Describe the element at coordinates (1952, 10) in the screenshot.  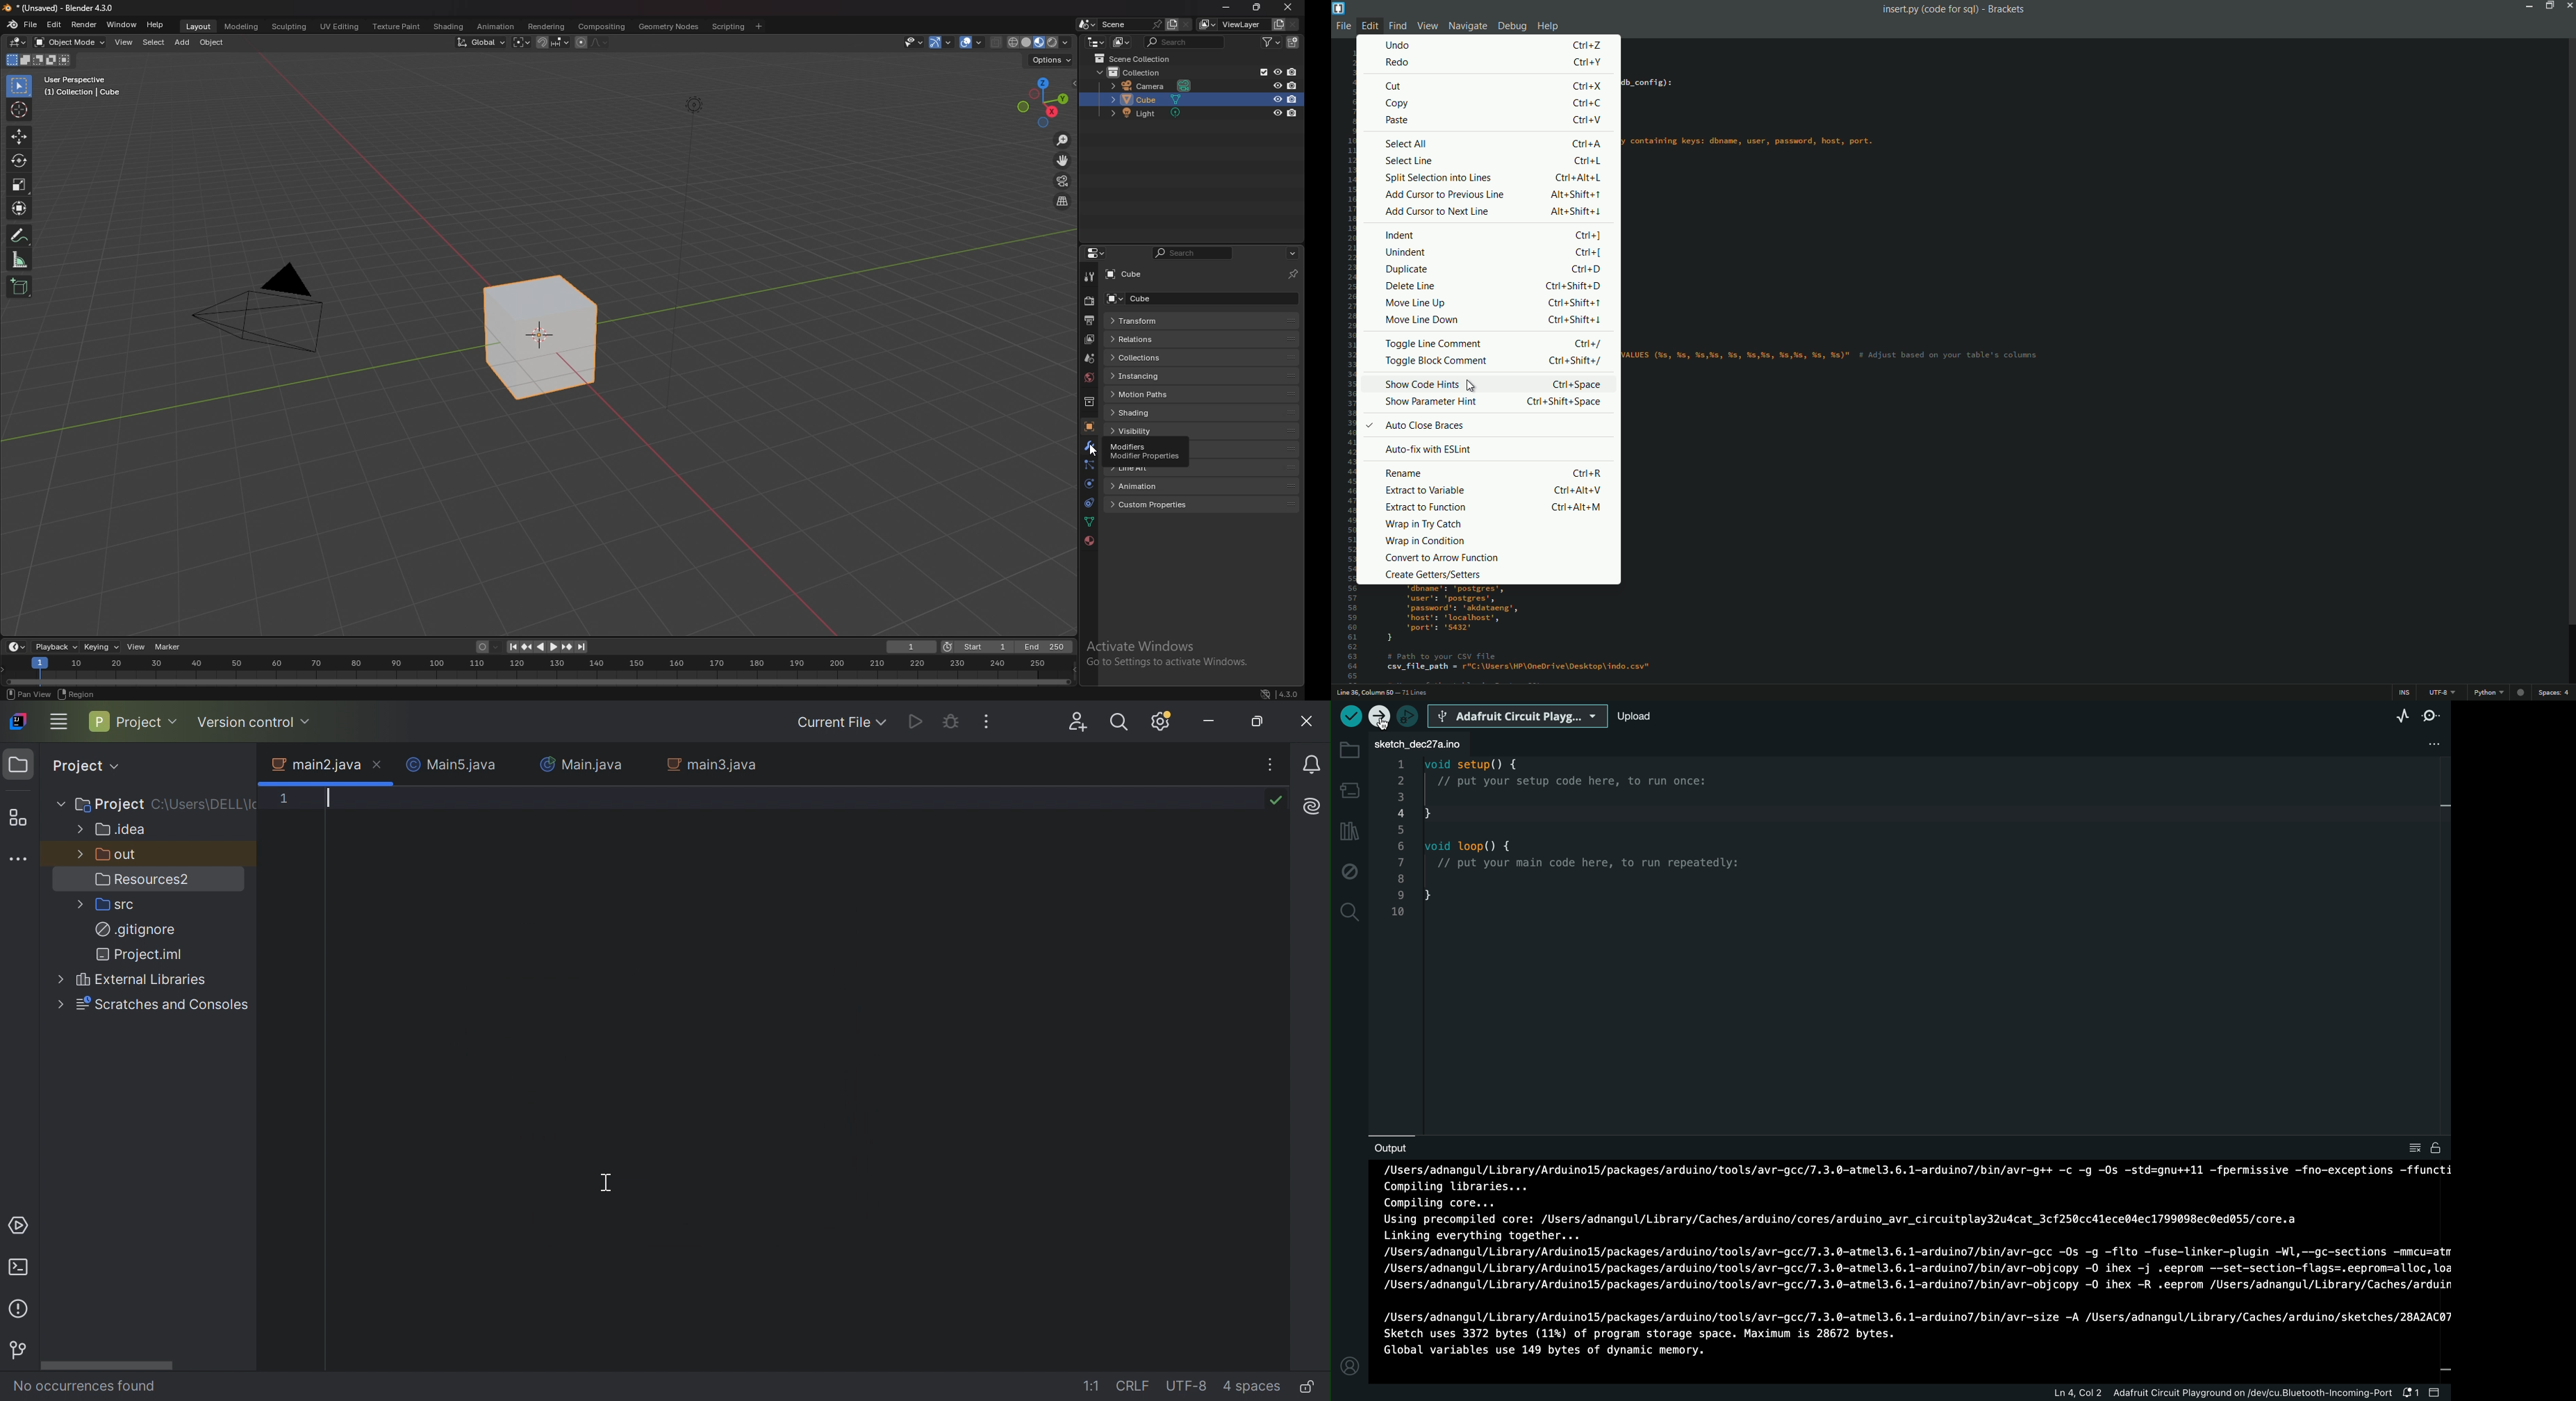
I see `insert.py (code for sql) - Brackets.` at that location.